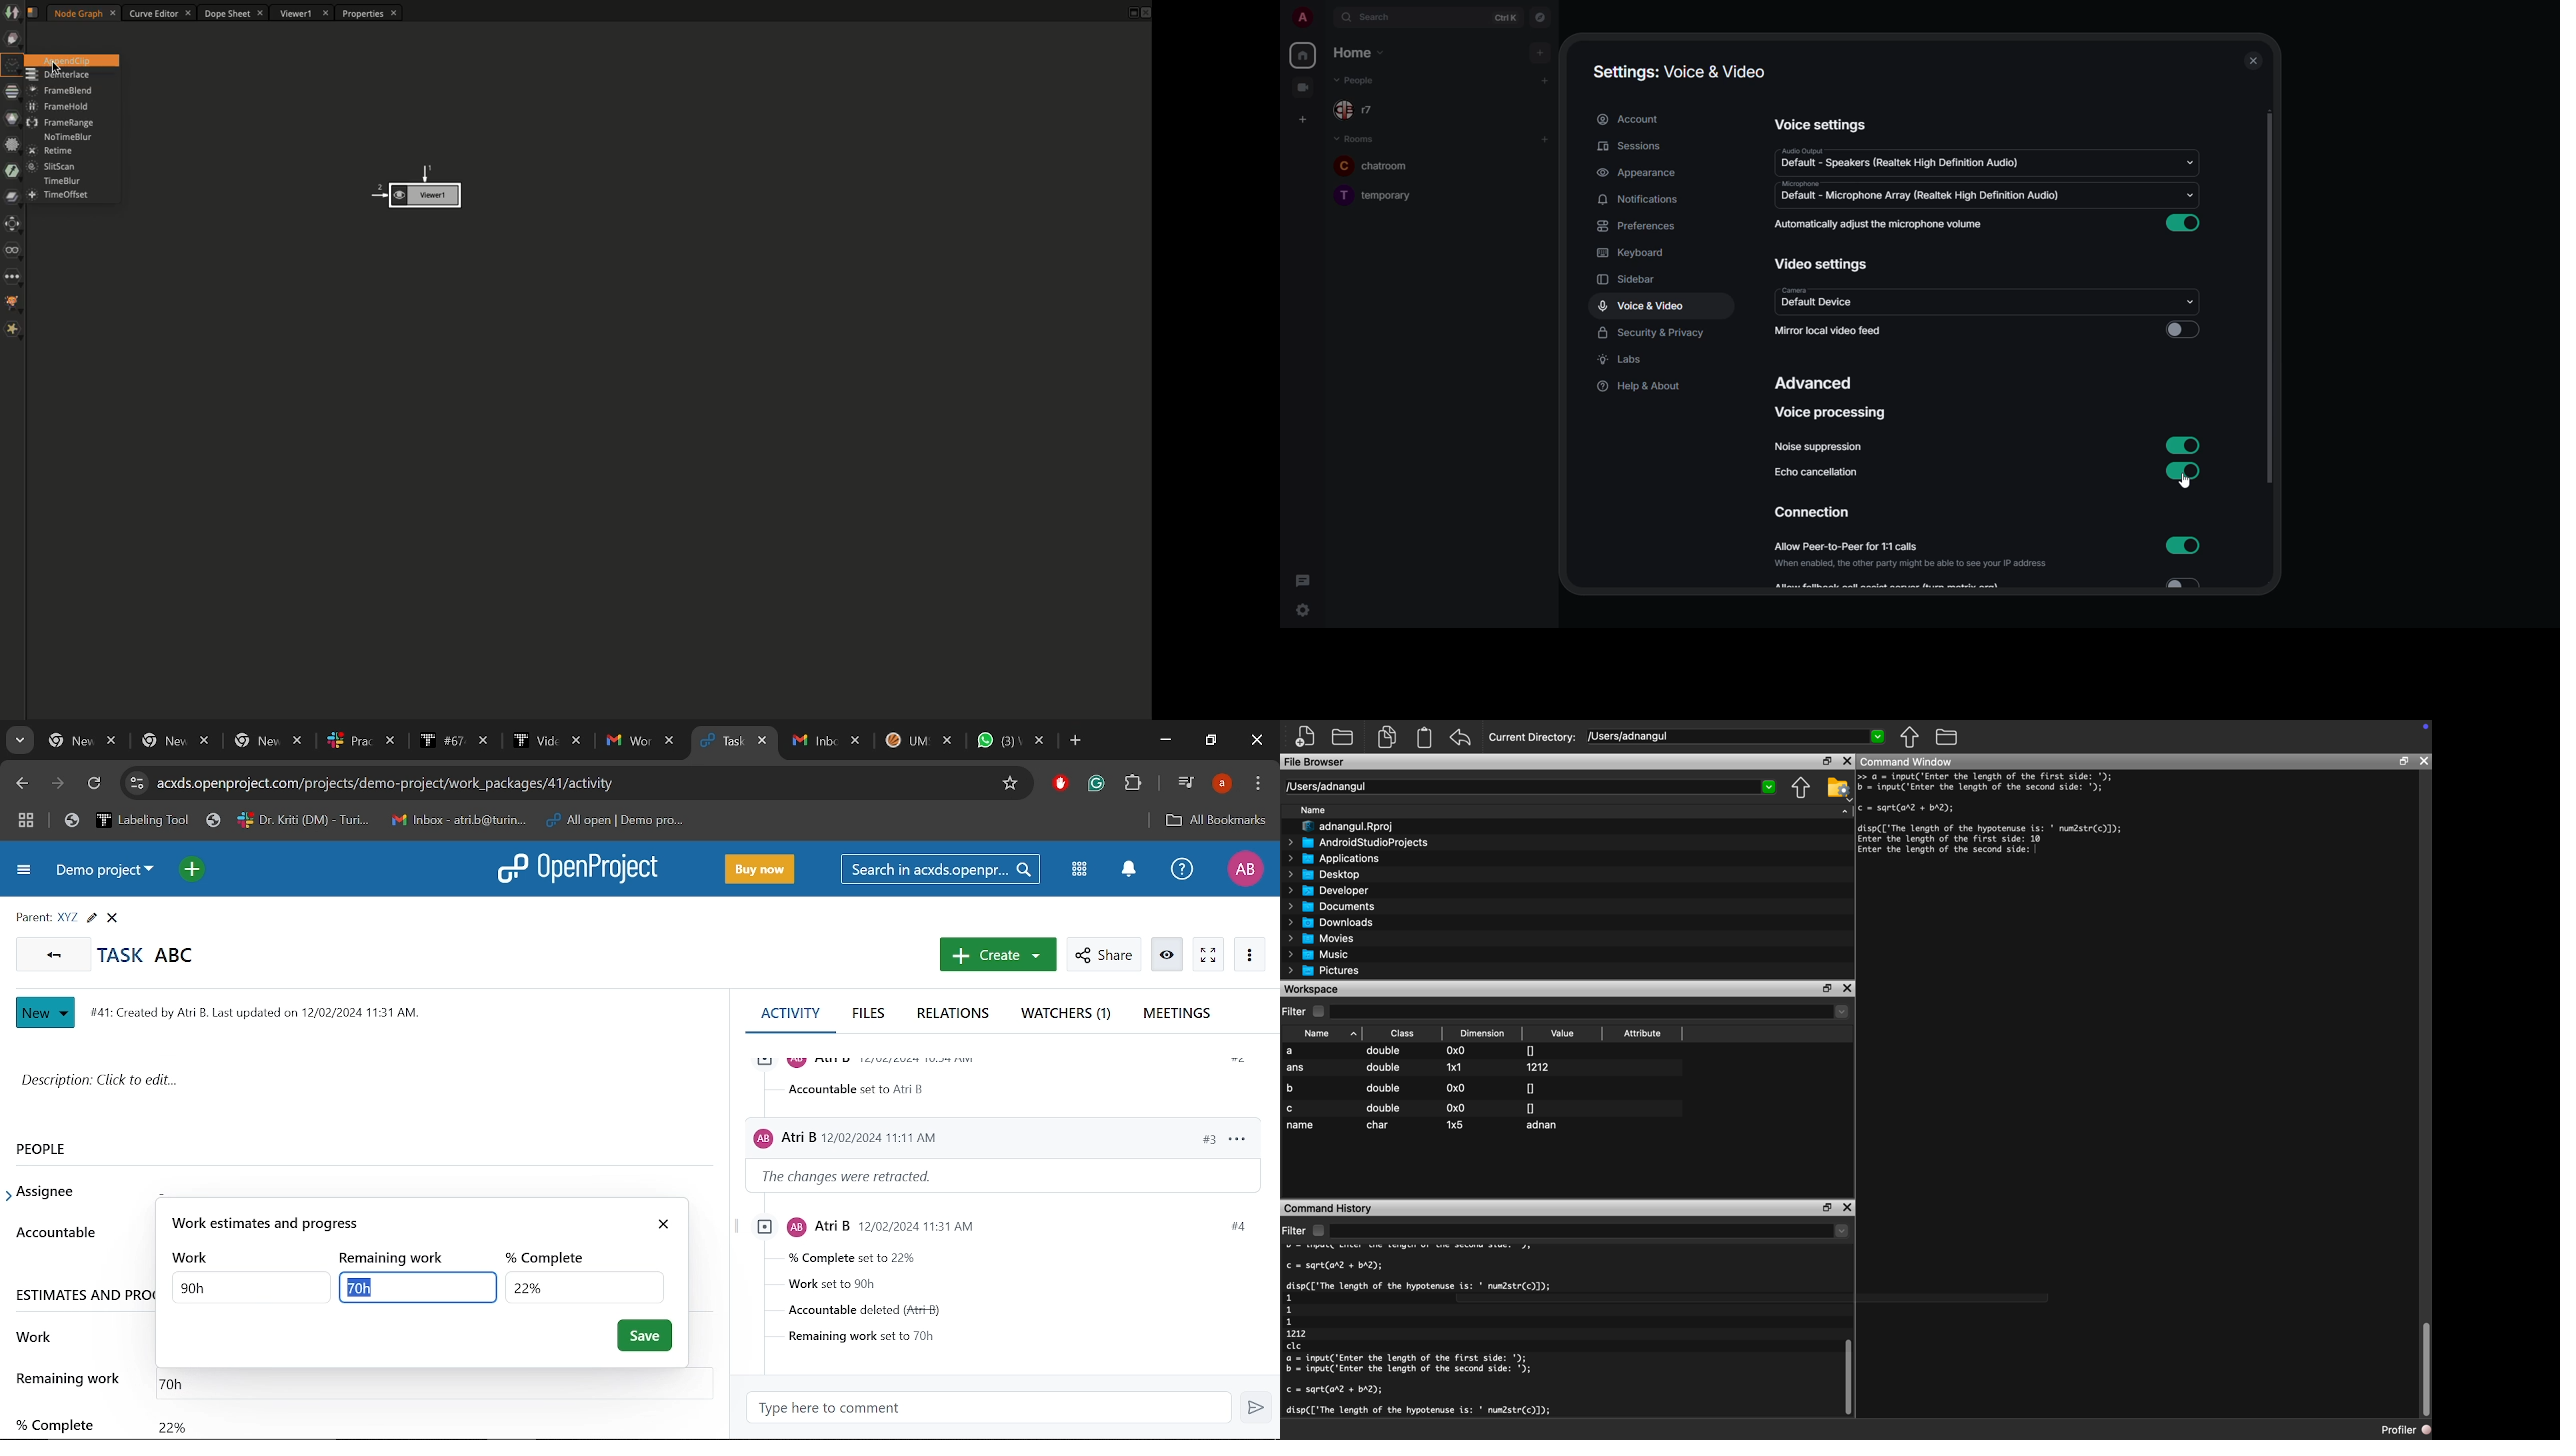  I want to click on connection, so click(1812, 513).